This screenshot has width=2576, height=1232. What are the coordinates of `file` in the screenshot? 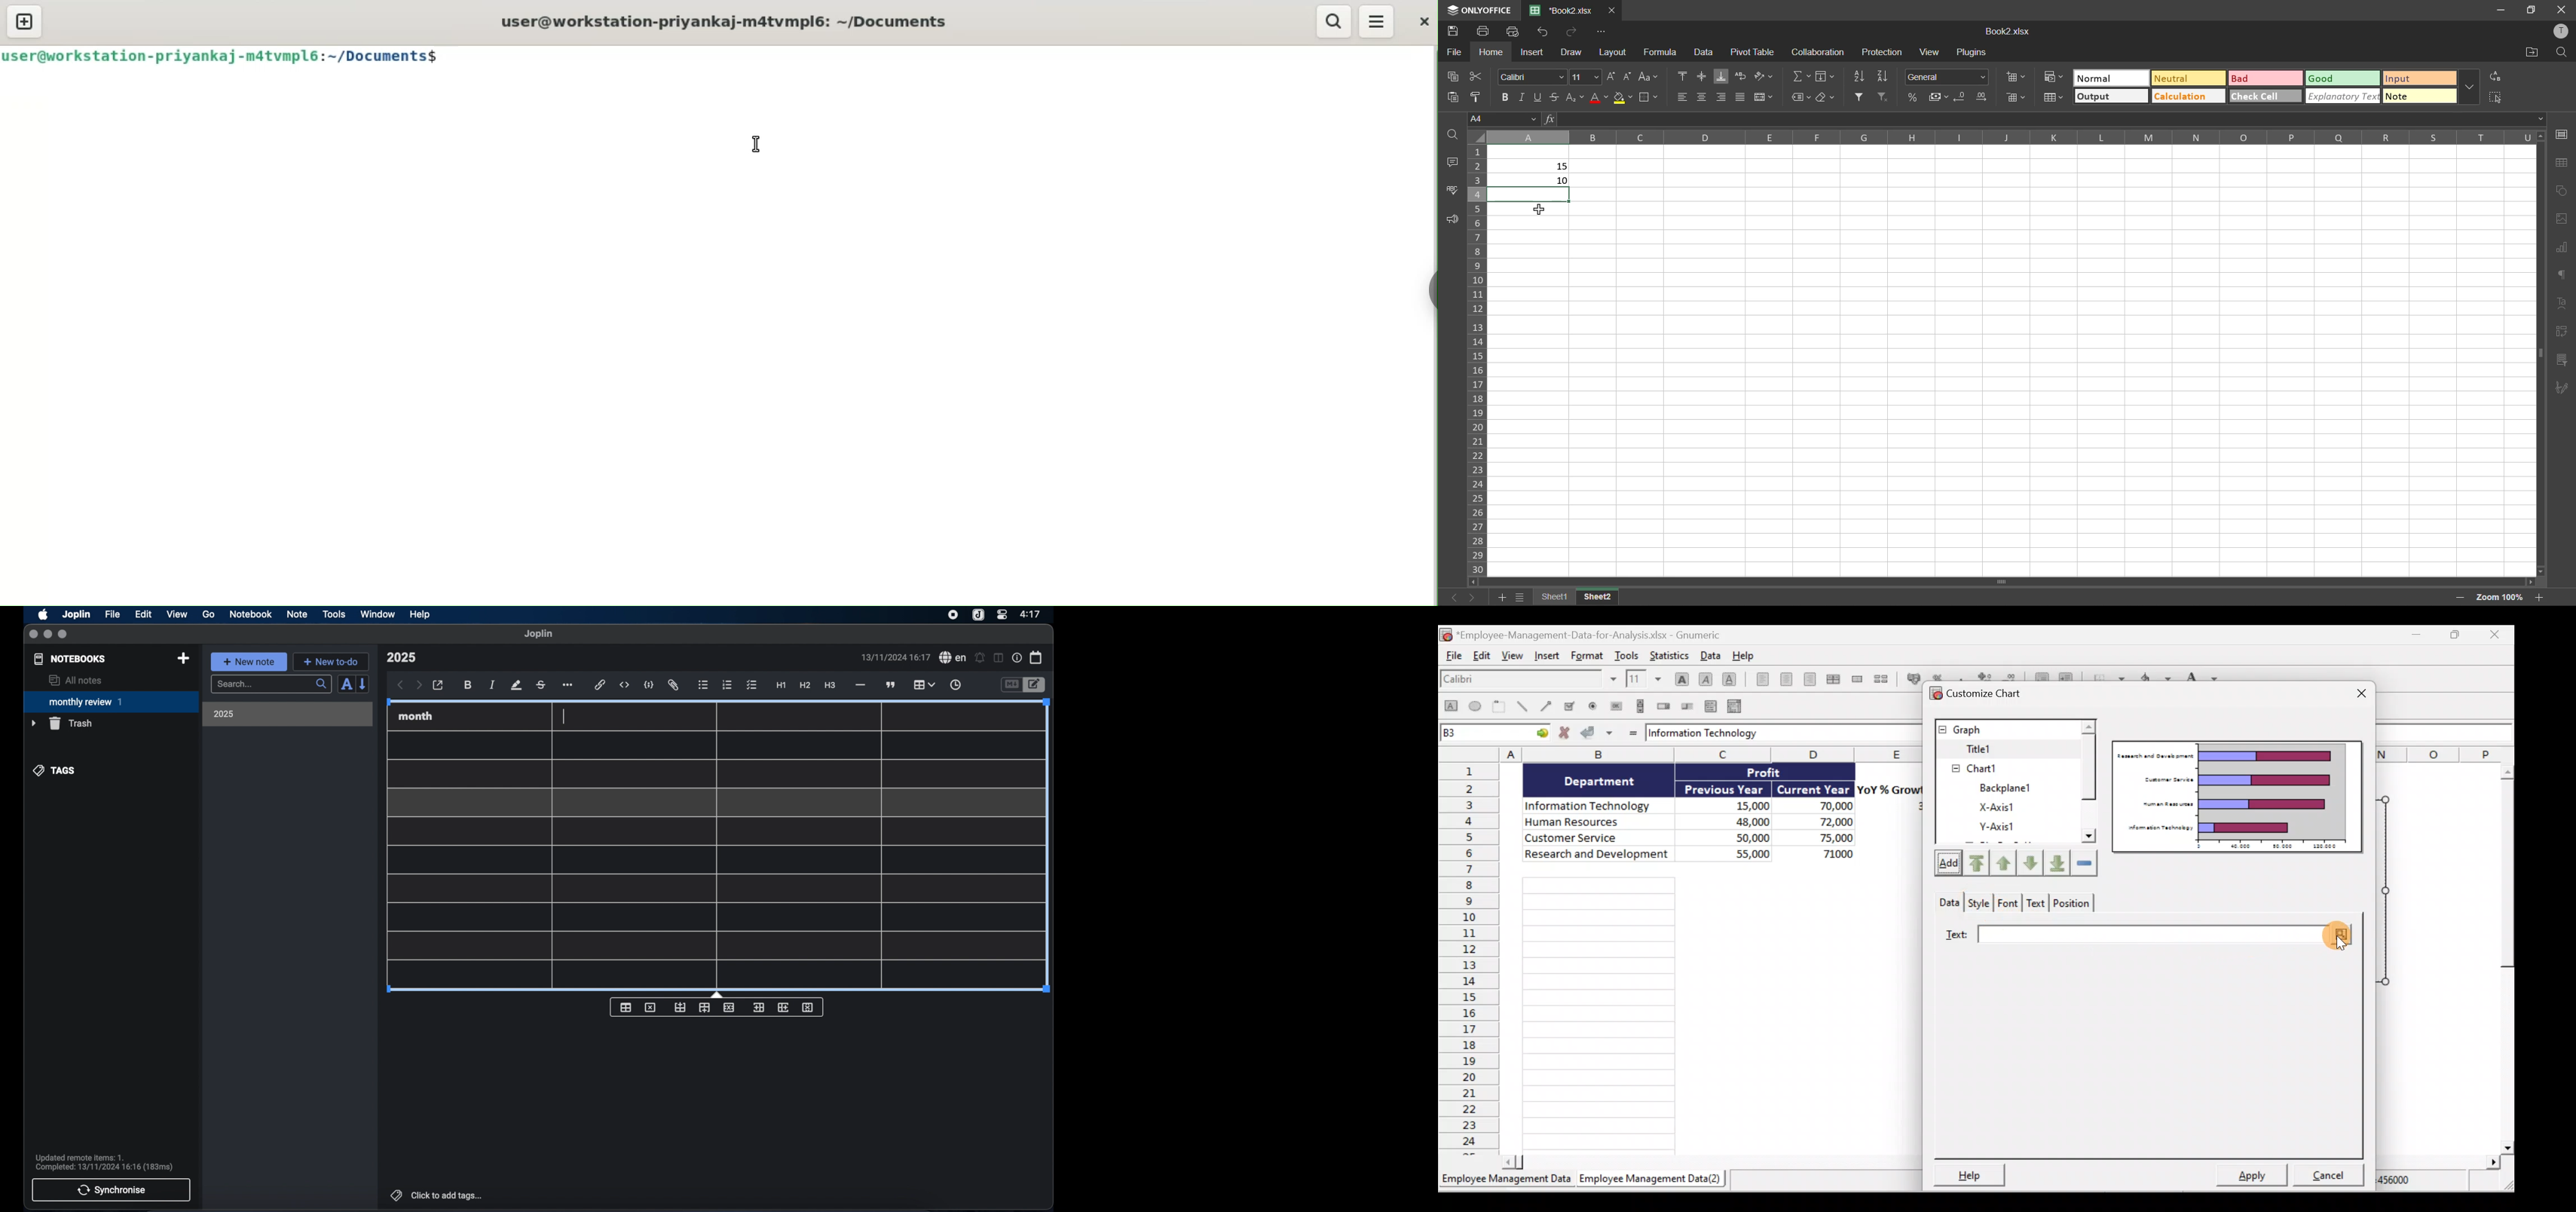 It's located at (1453, 52).